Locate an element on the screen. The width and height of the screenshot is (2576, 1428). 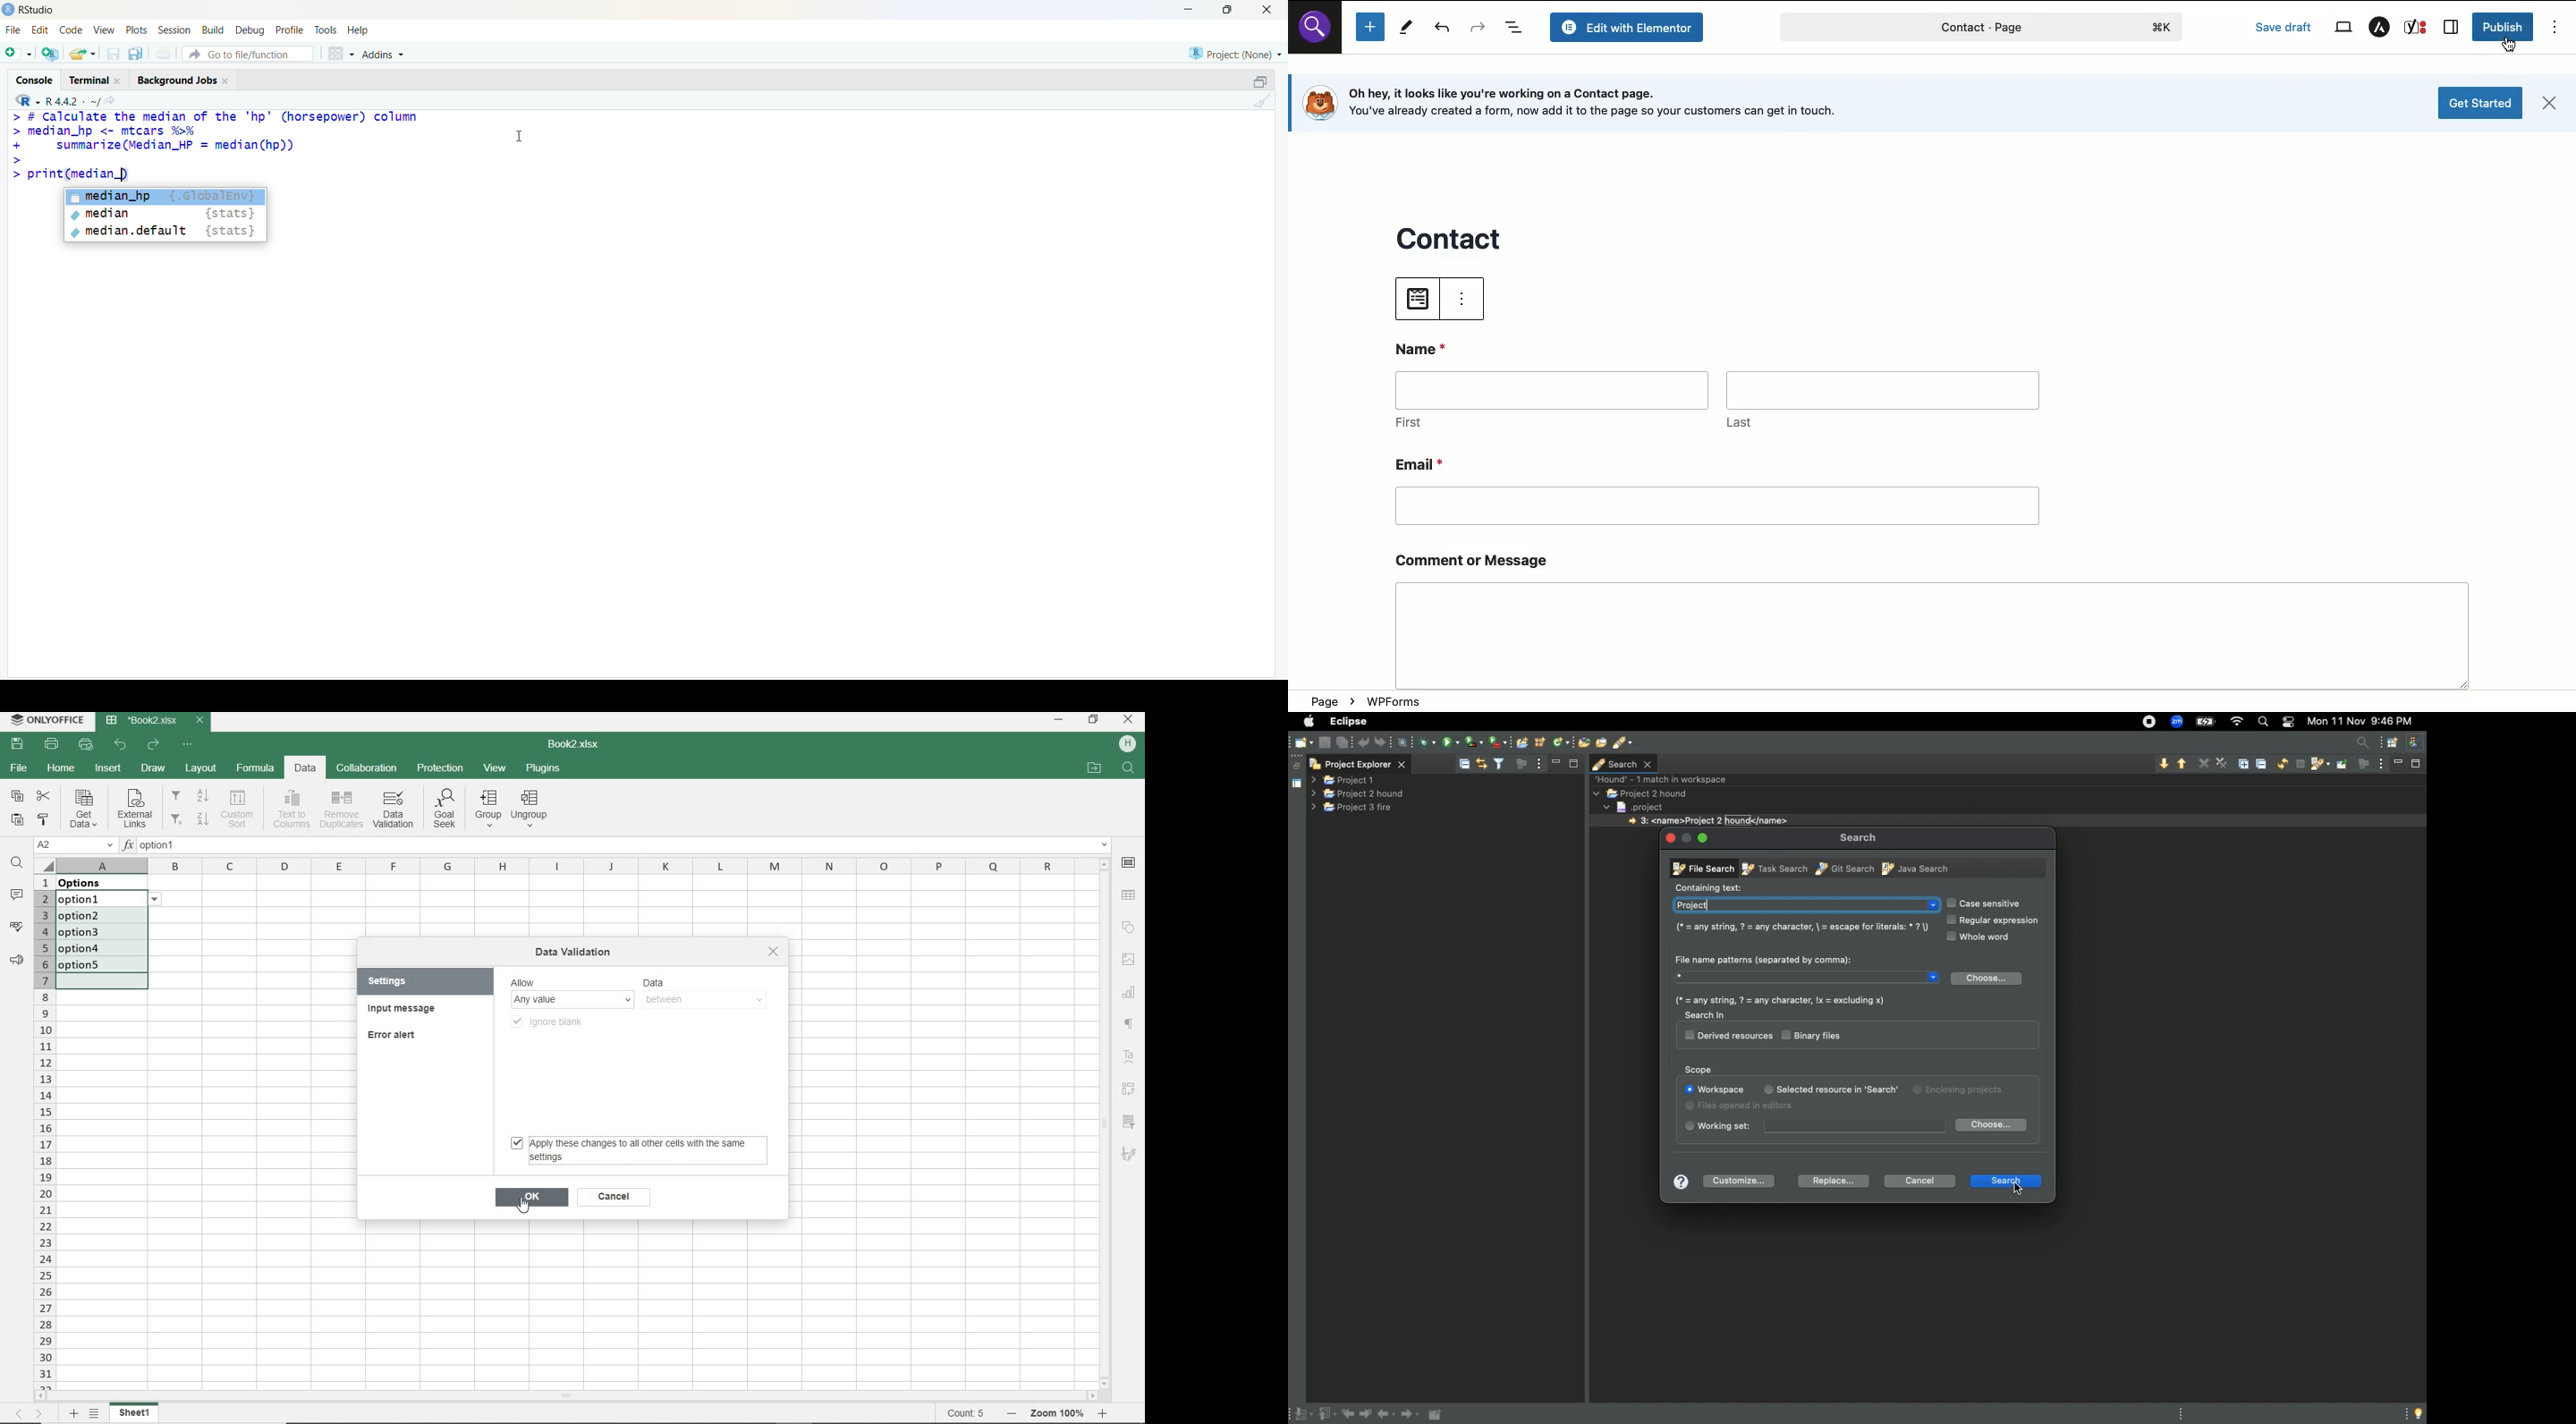
Zoom out is located at coordinates (1009, 1414).